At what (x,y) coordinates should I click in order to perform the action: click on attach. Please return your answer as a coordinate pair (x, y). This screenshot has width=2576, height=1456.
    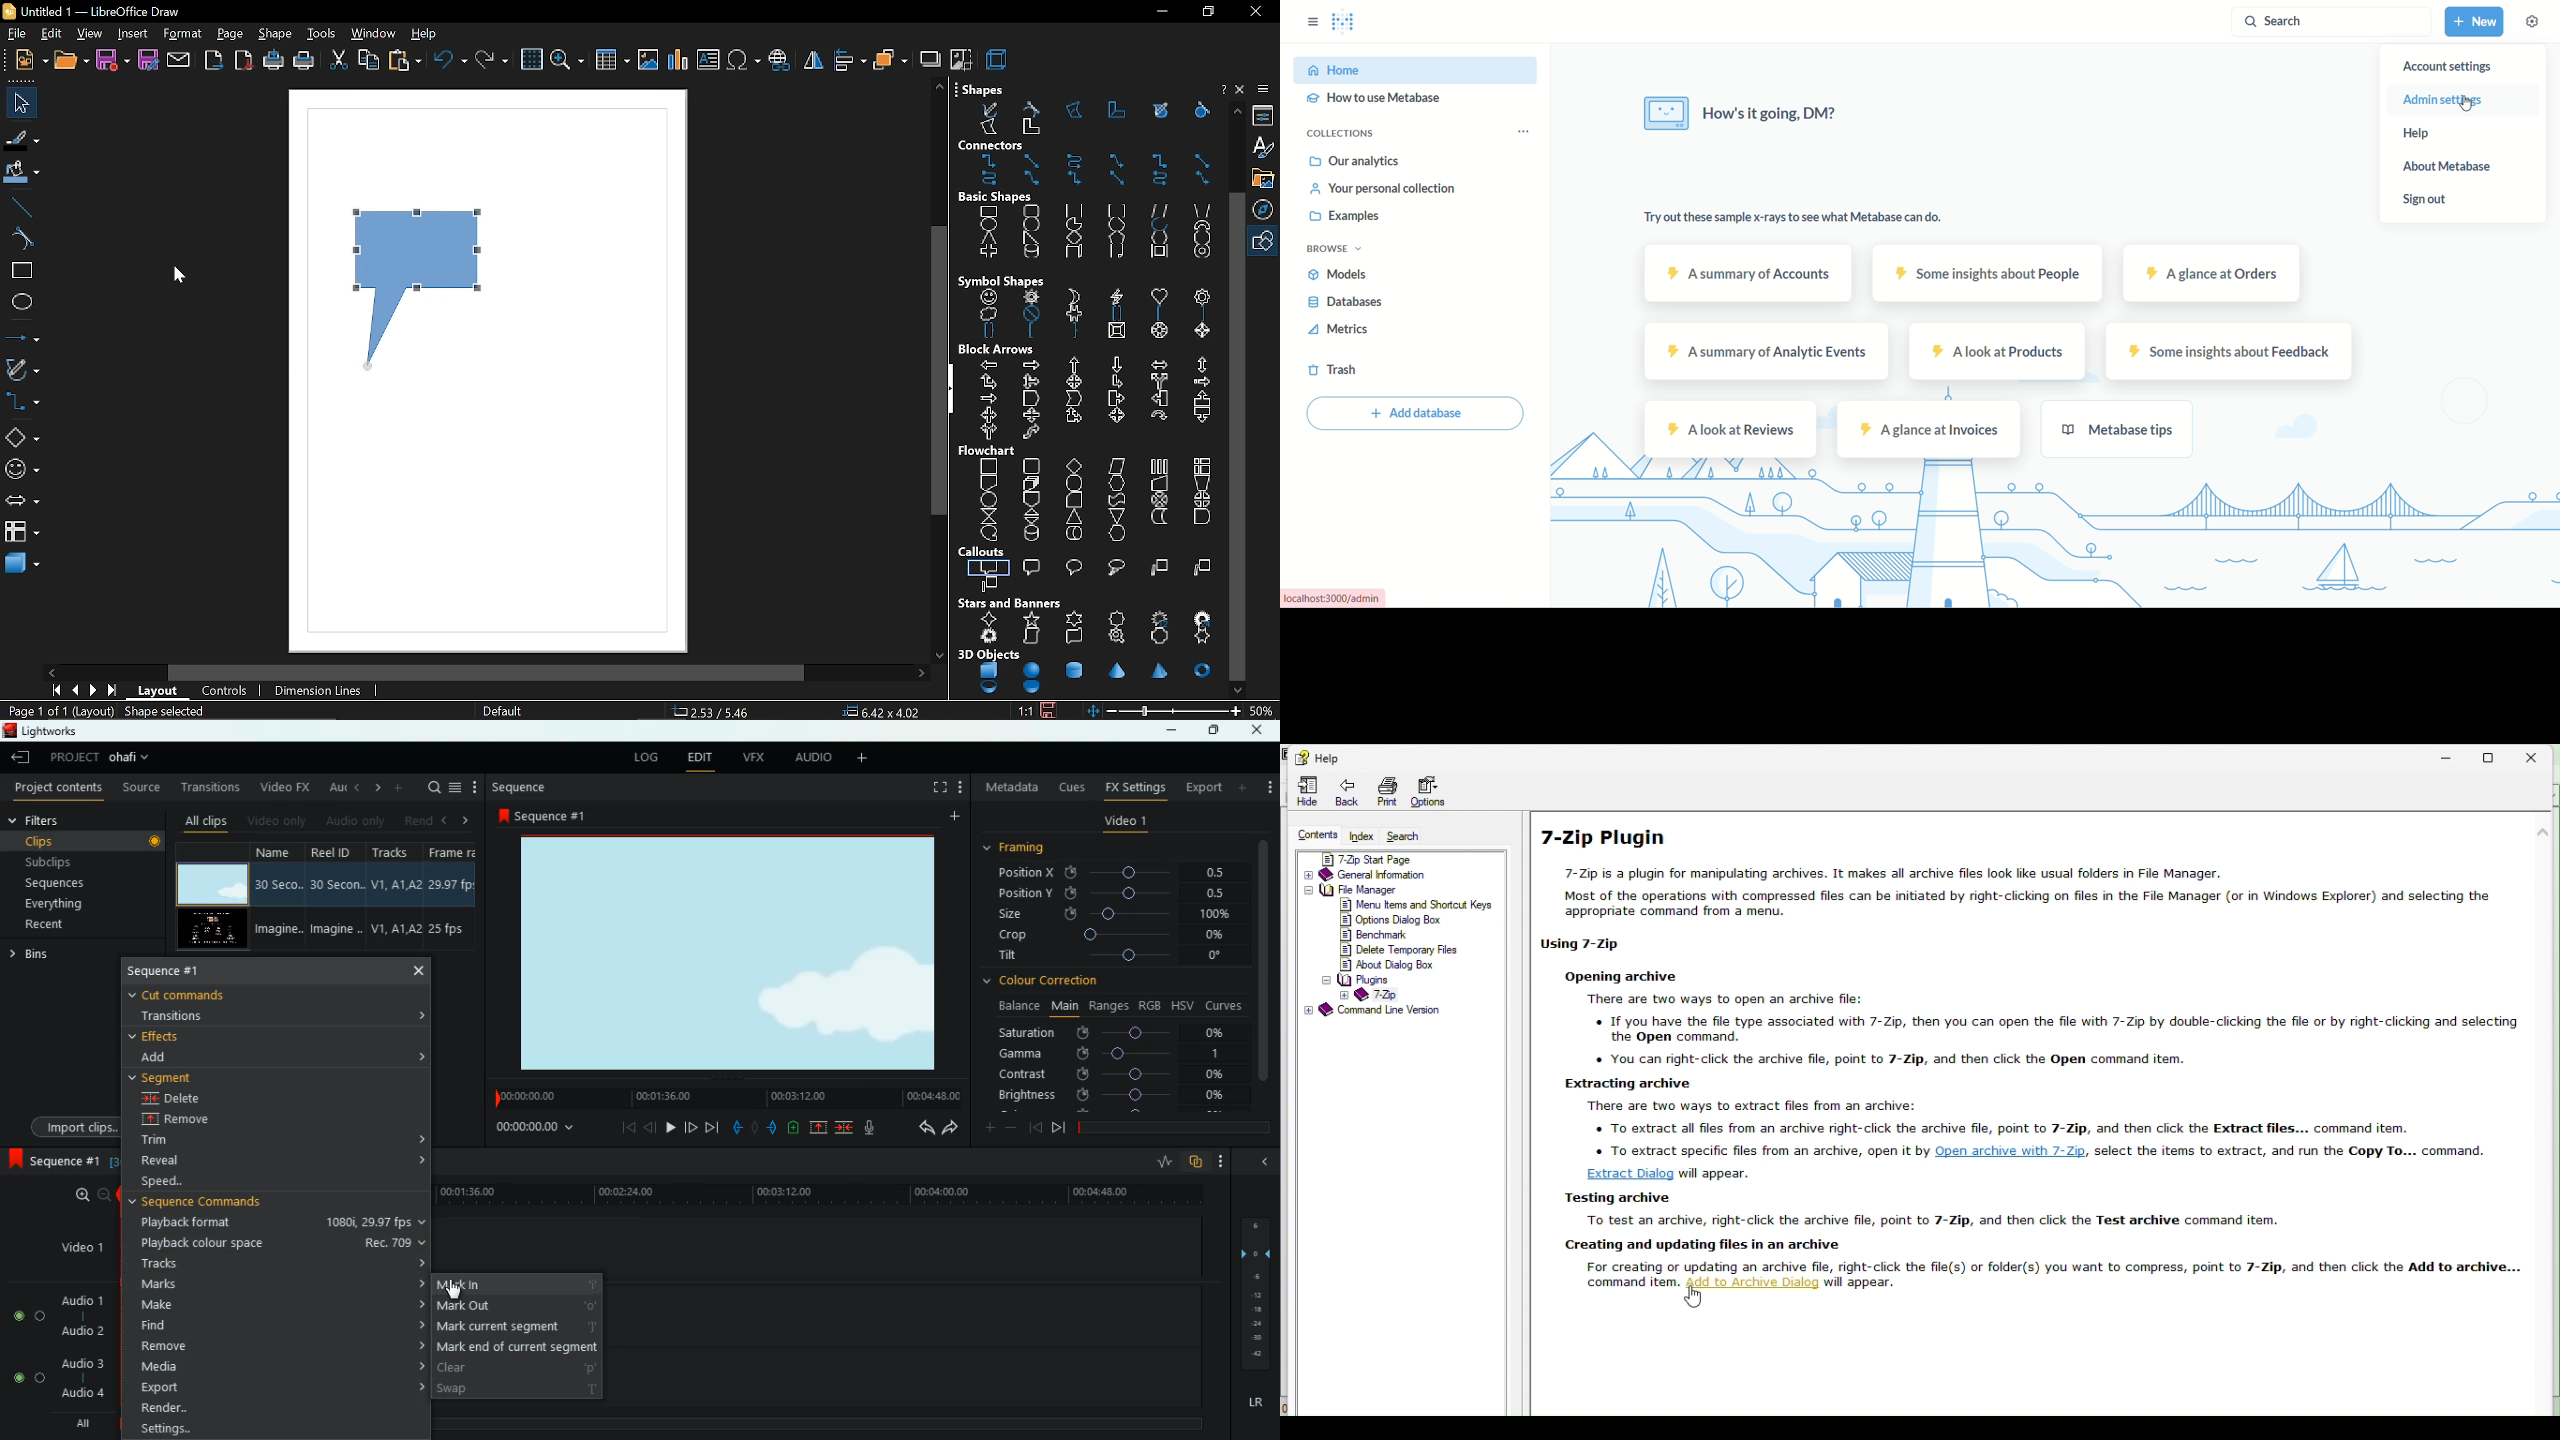
    Looking at the image, I should click on (179, 62).